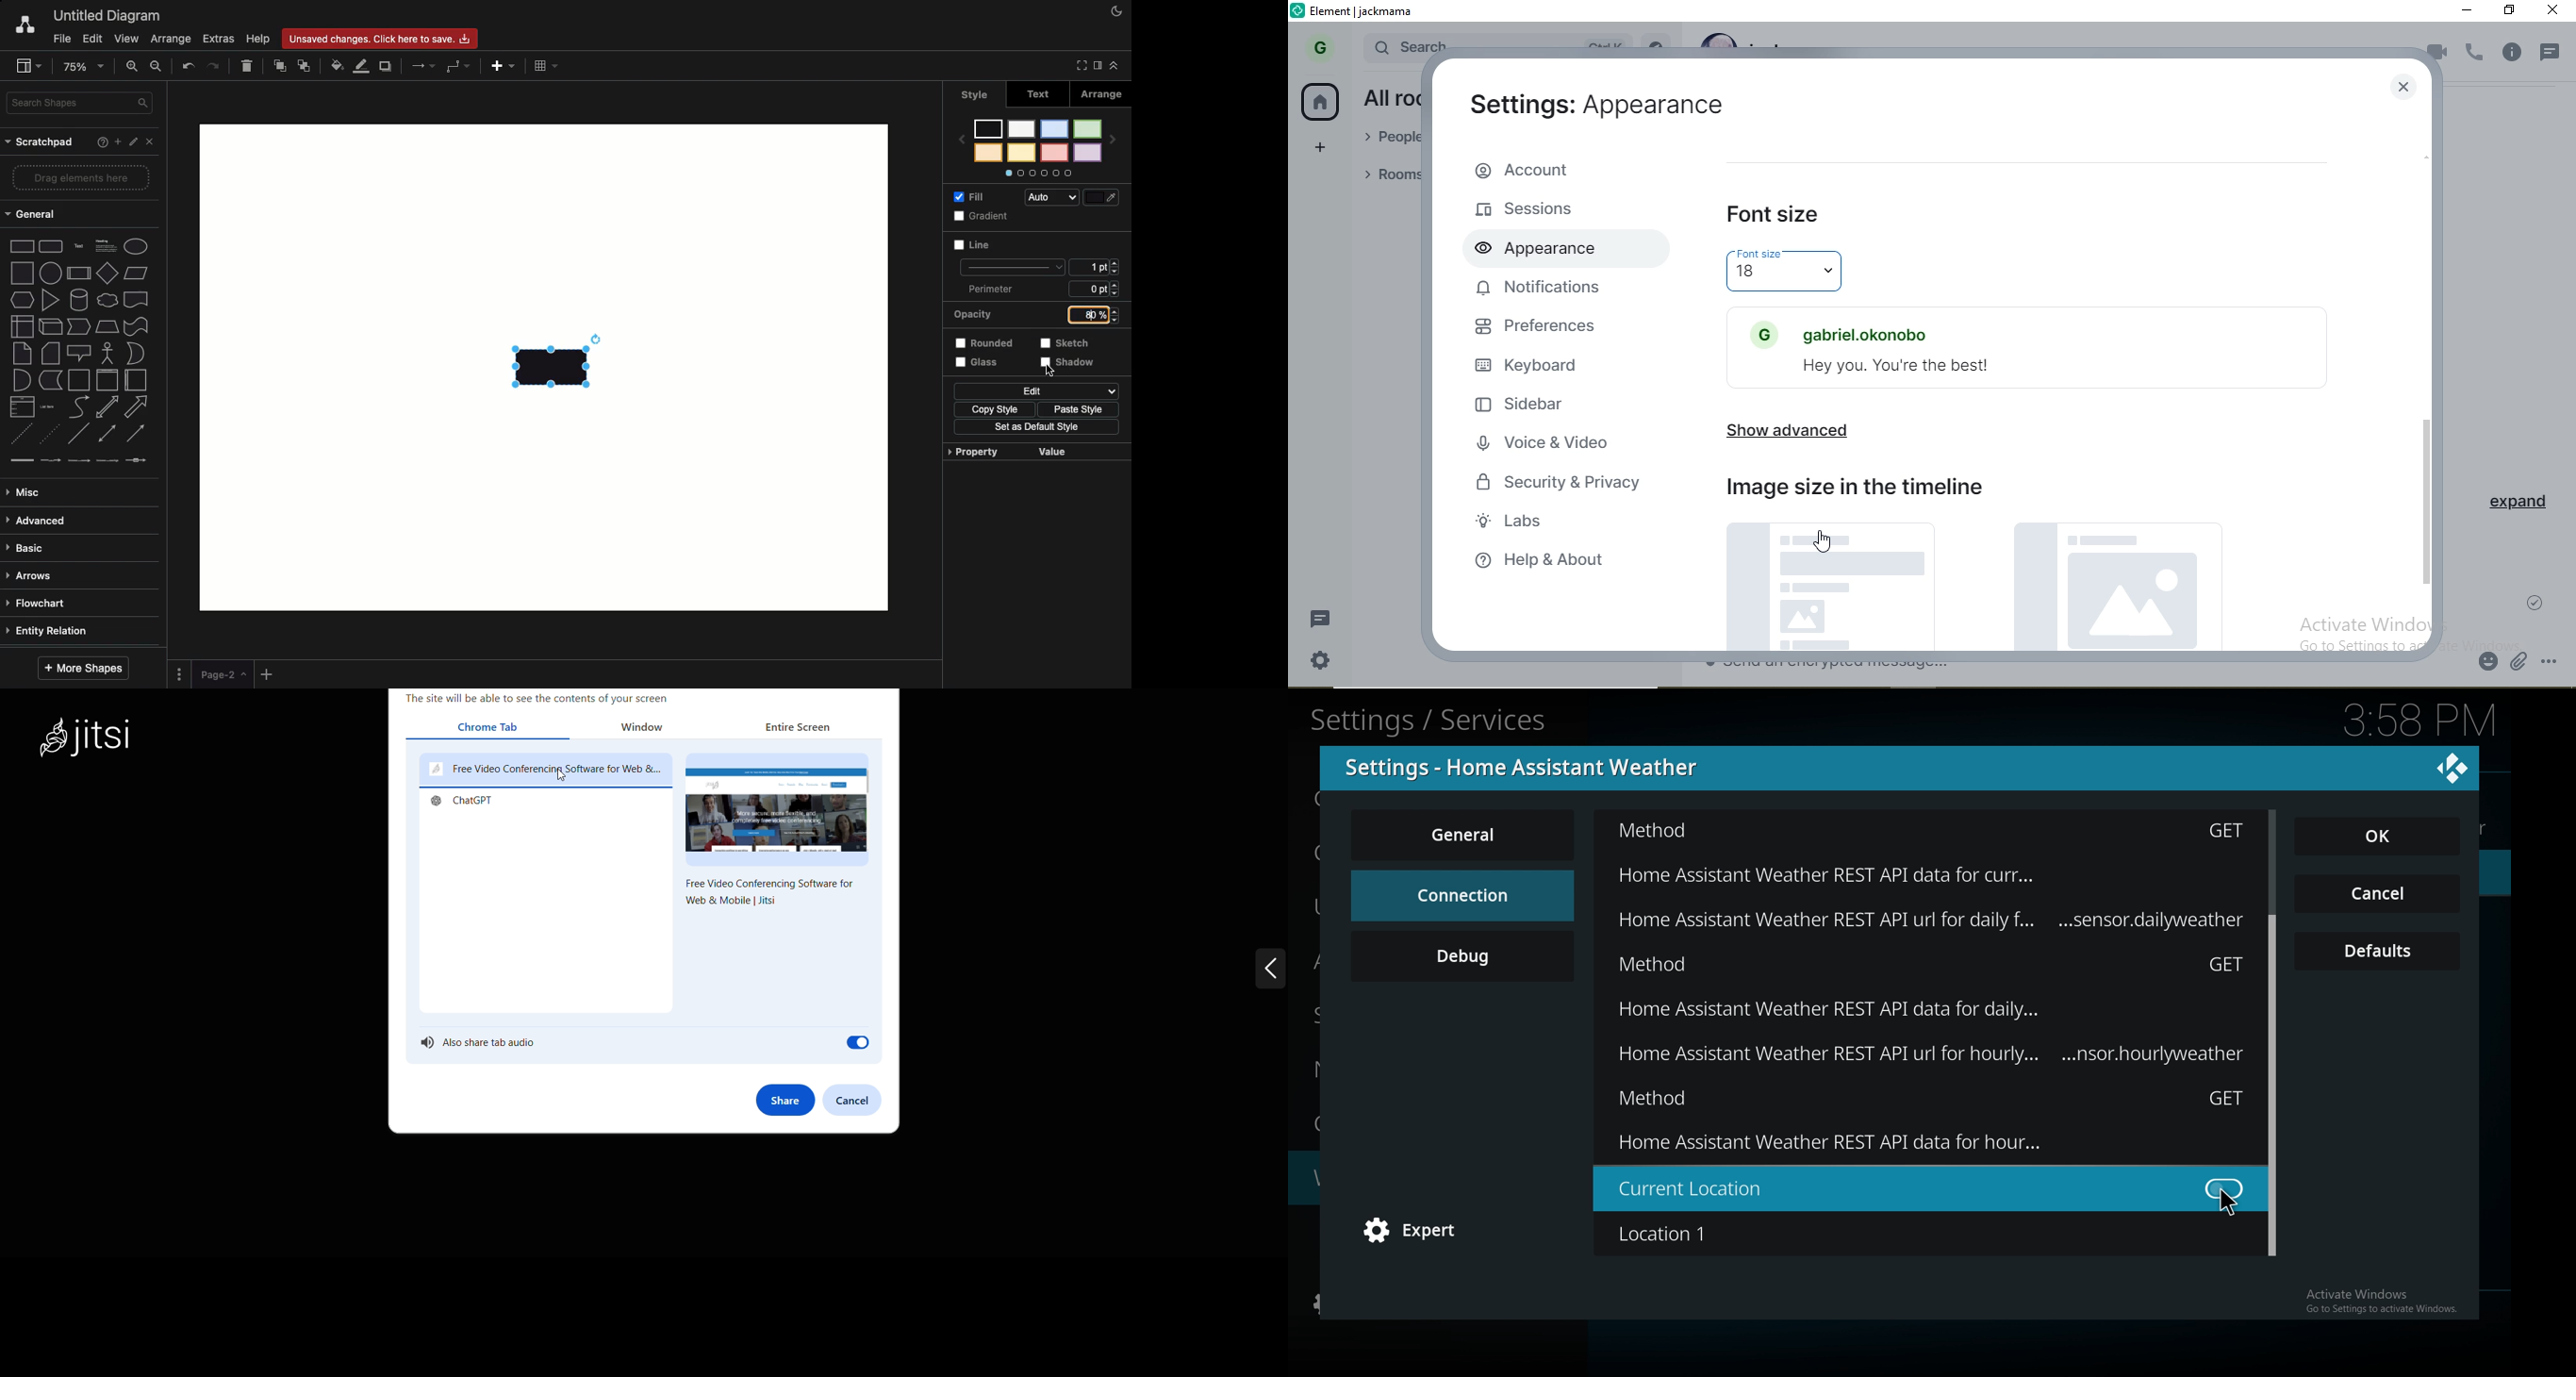 This screenshot has height=1400, width=2576. I want to click on scroll bar, so click(2275, 1031).